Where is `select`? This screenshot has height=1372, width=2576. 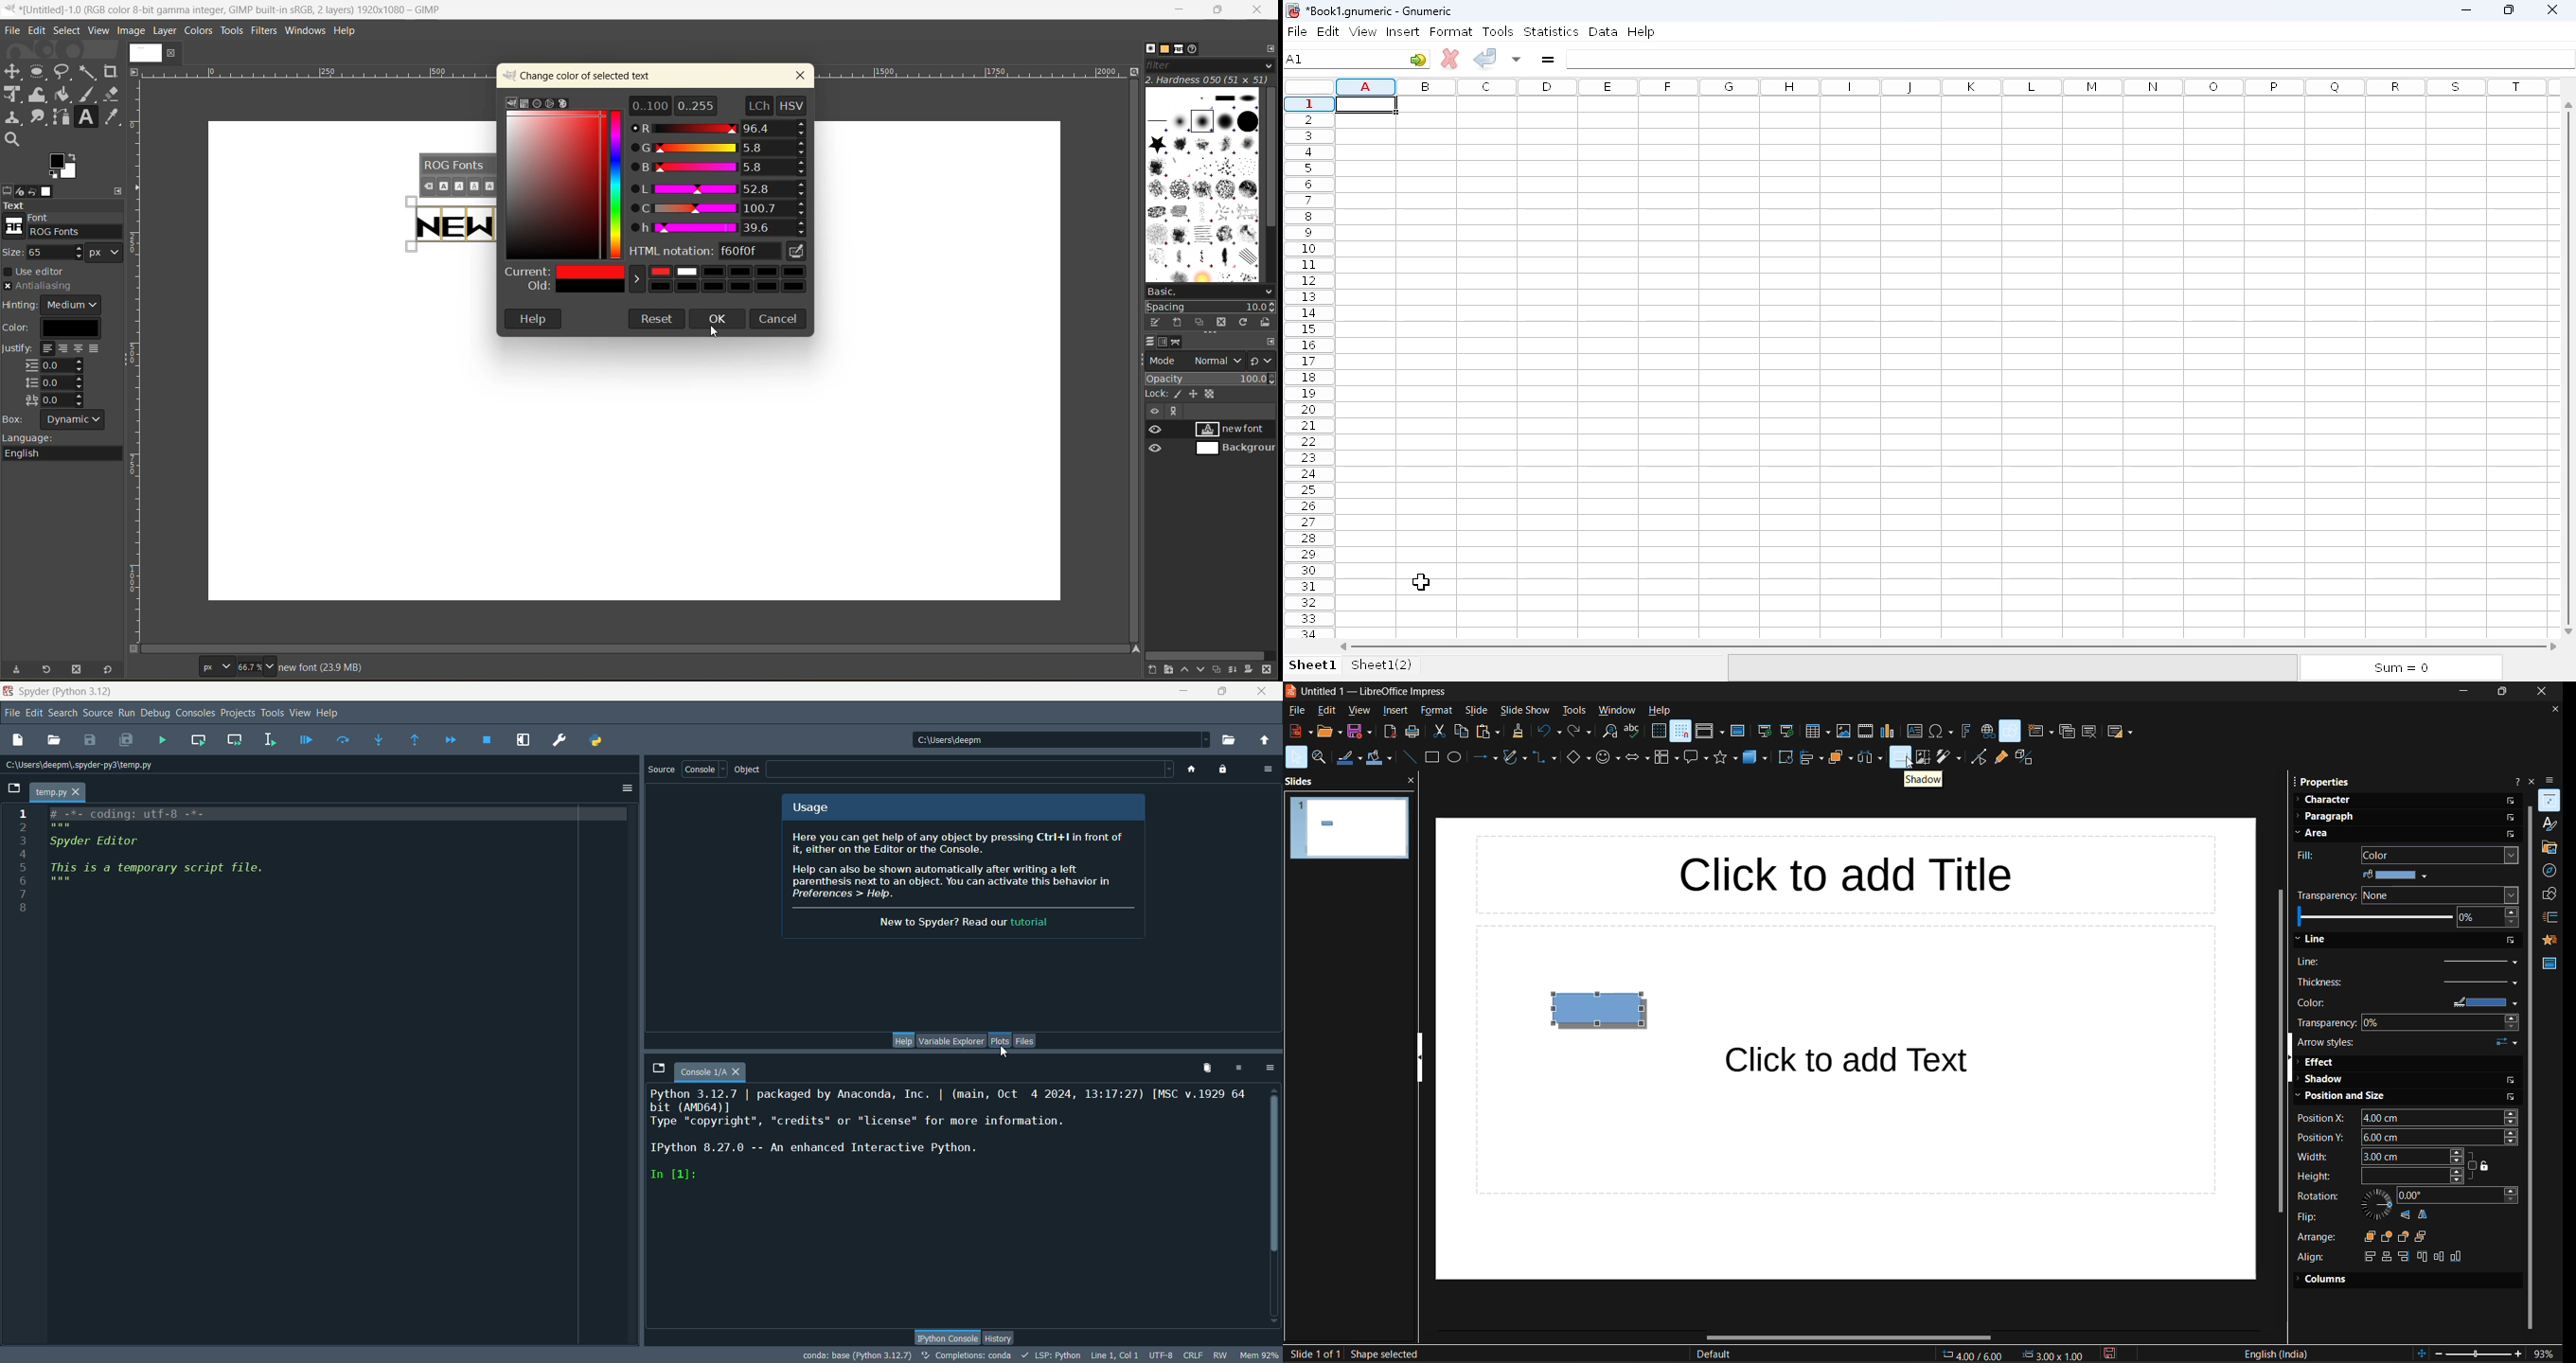 select is located at coordinates (1296, 758).